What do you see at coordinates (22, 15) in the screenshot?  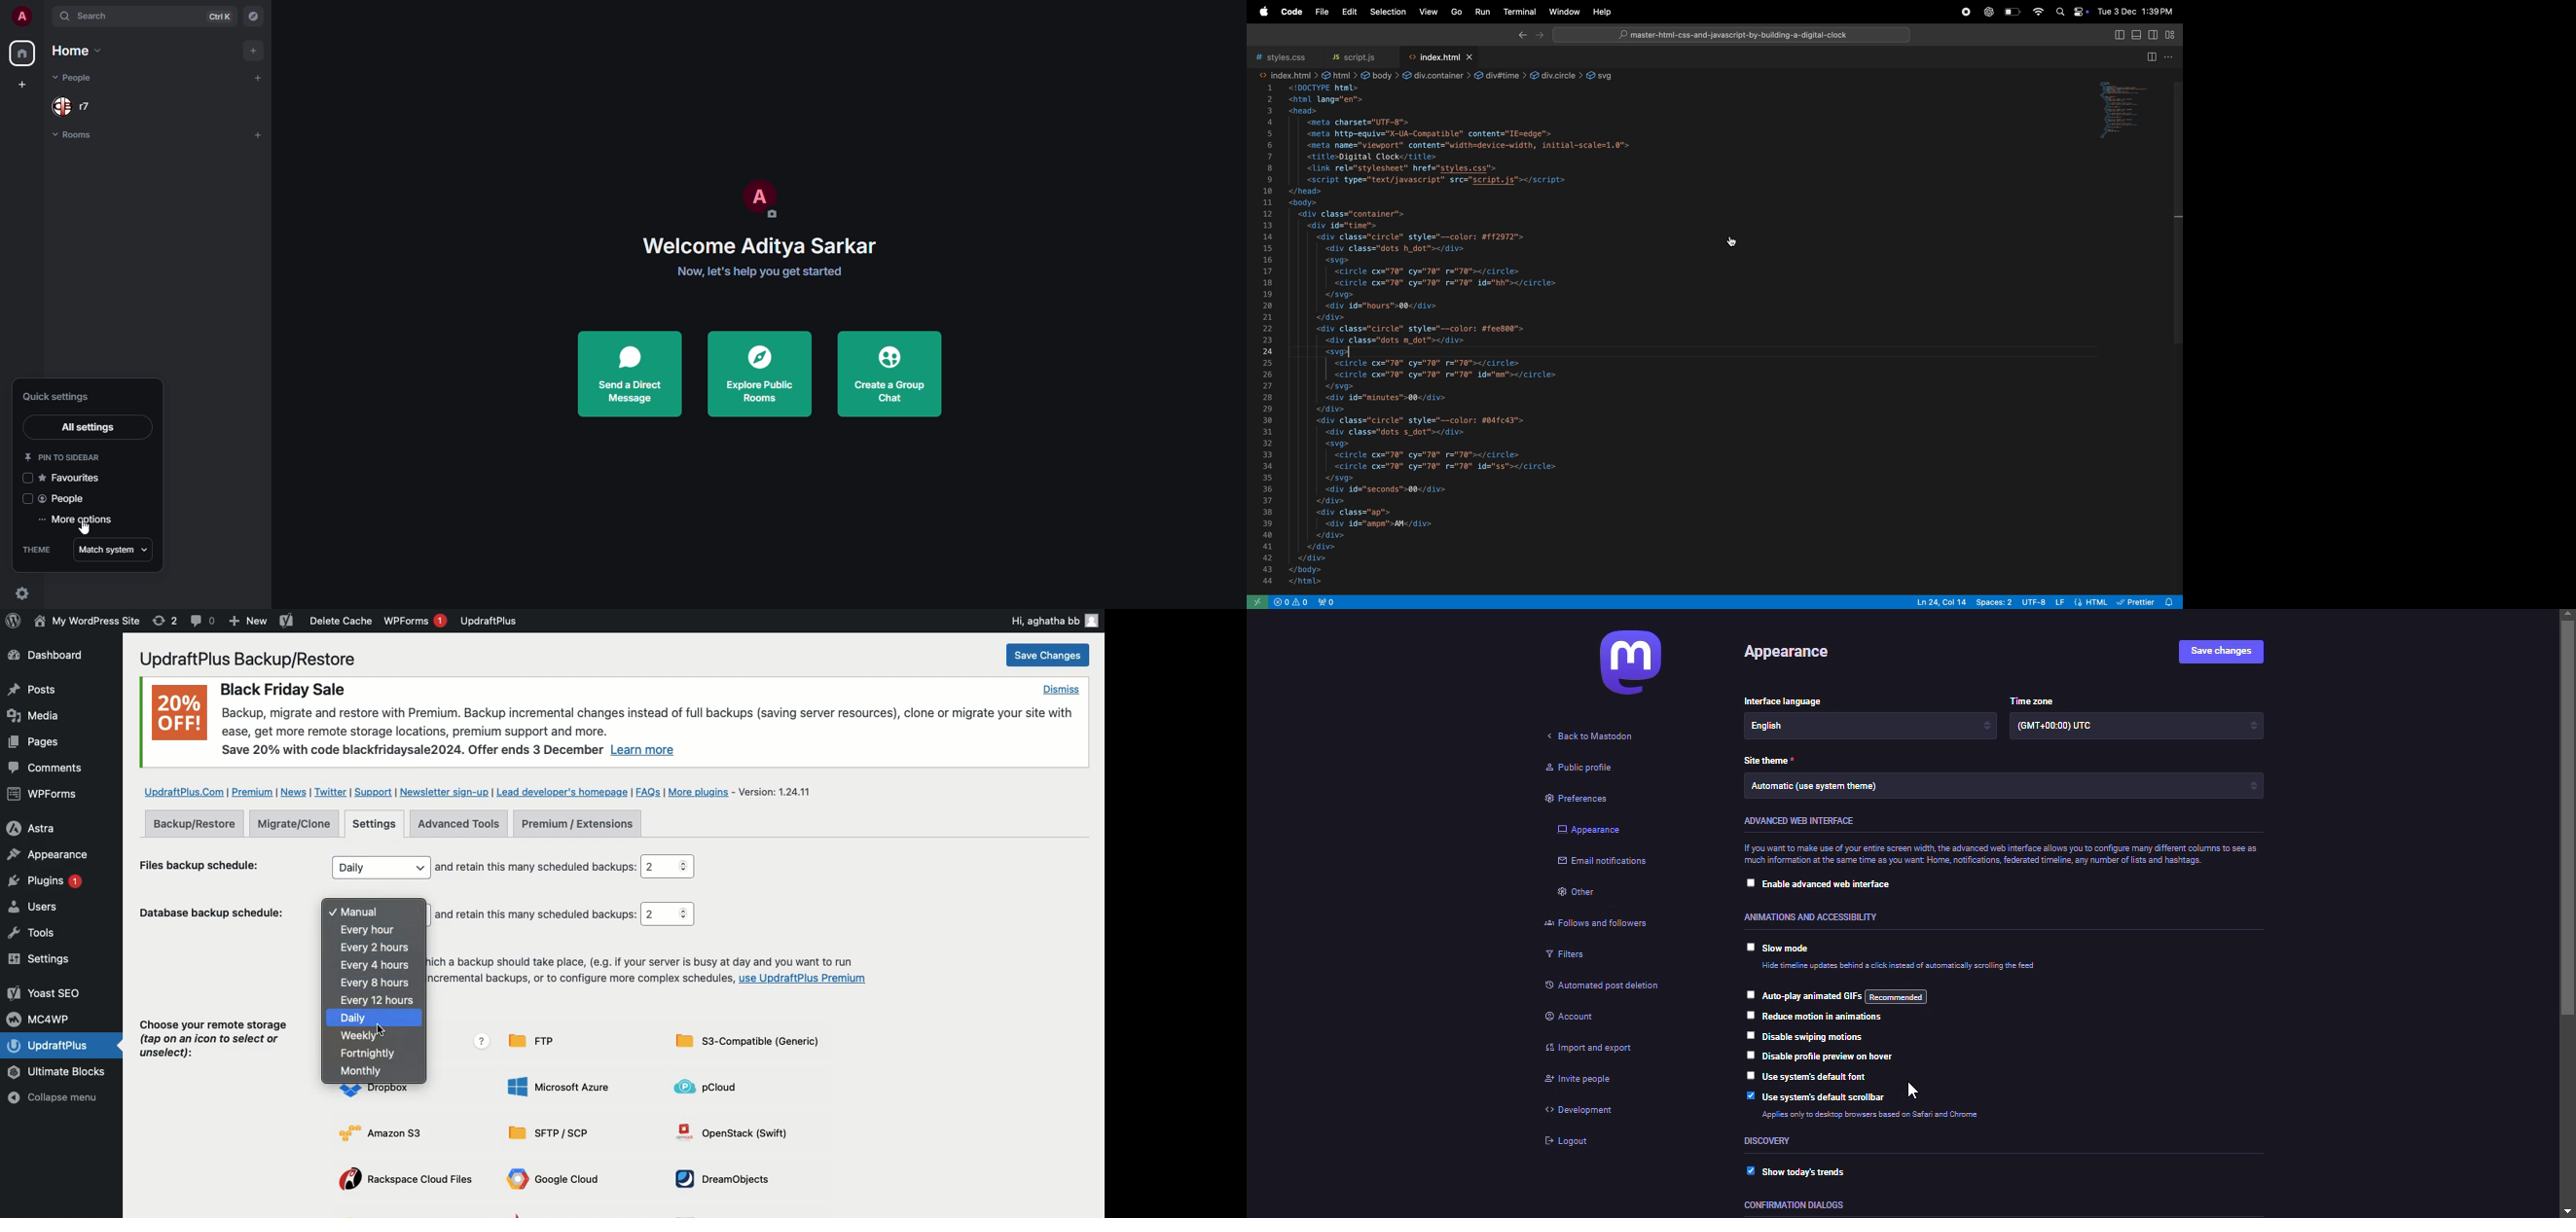 I see `profile` at bounding box center [22, 15].